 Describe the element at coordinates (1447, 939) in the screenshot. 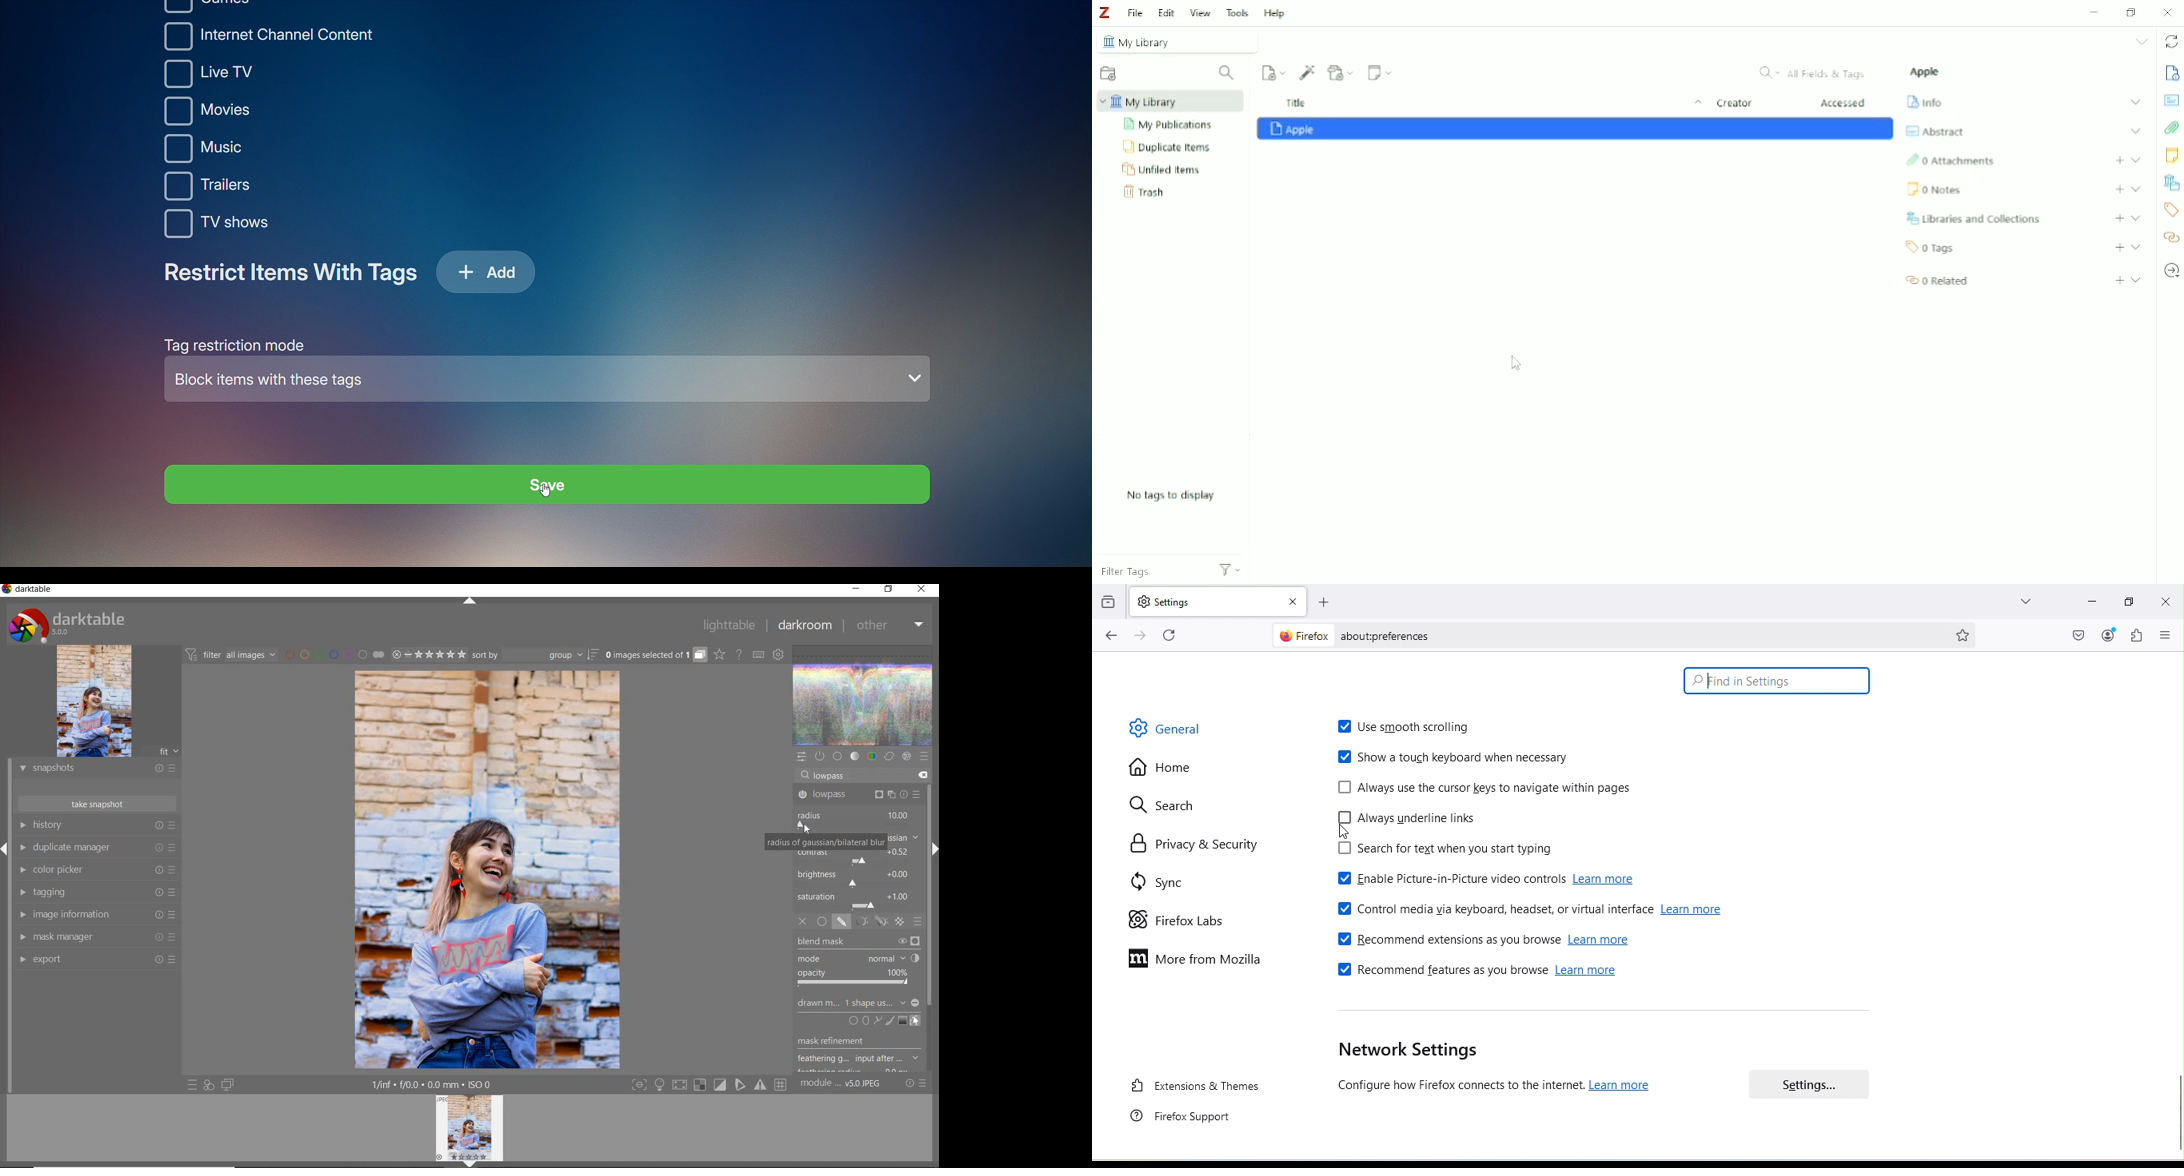

I see `Recommend extensions as you browse` at that location.